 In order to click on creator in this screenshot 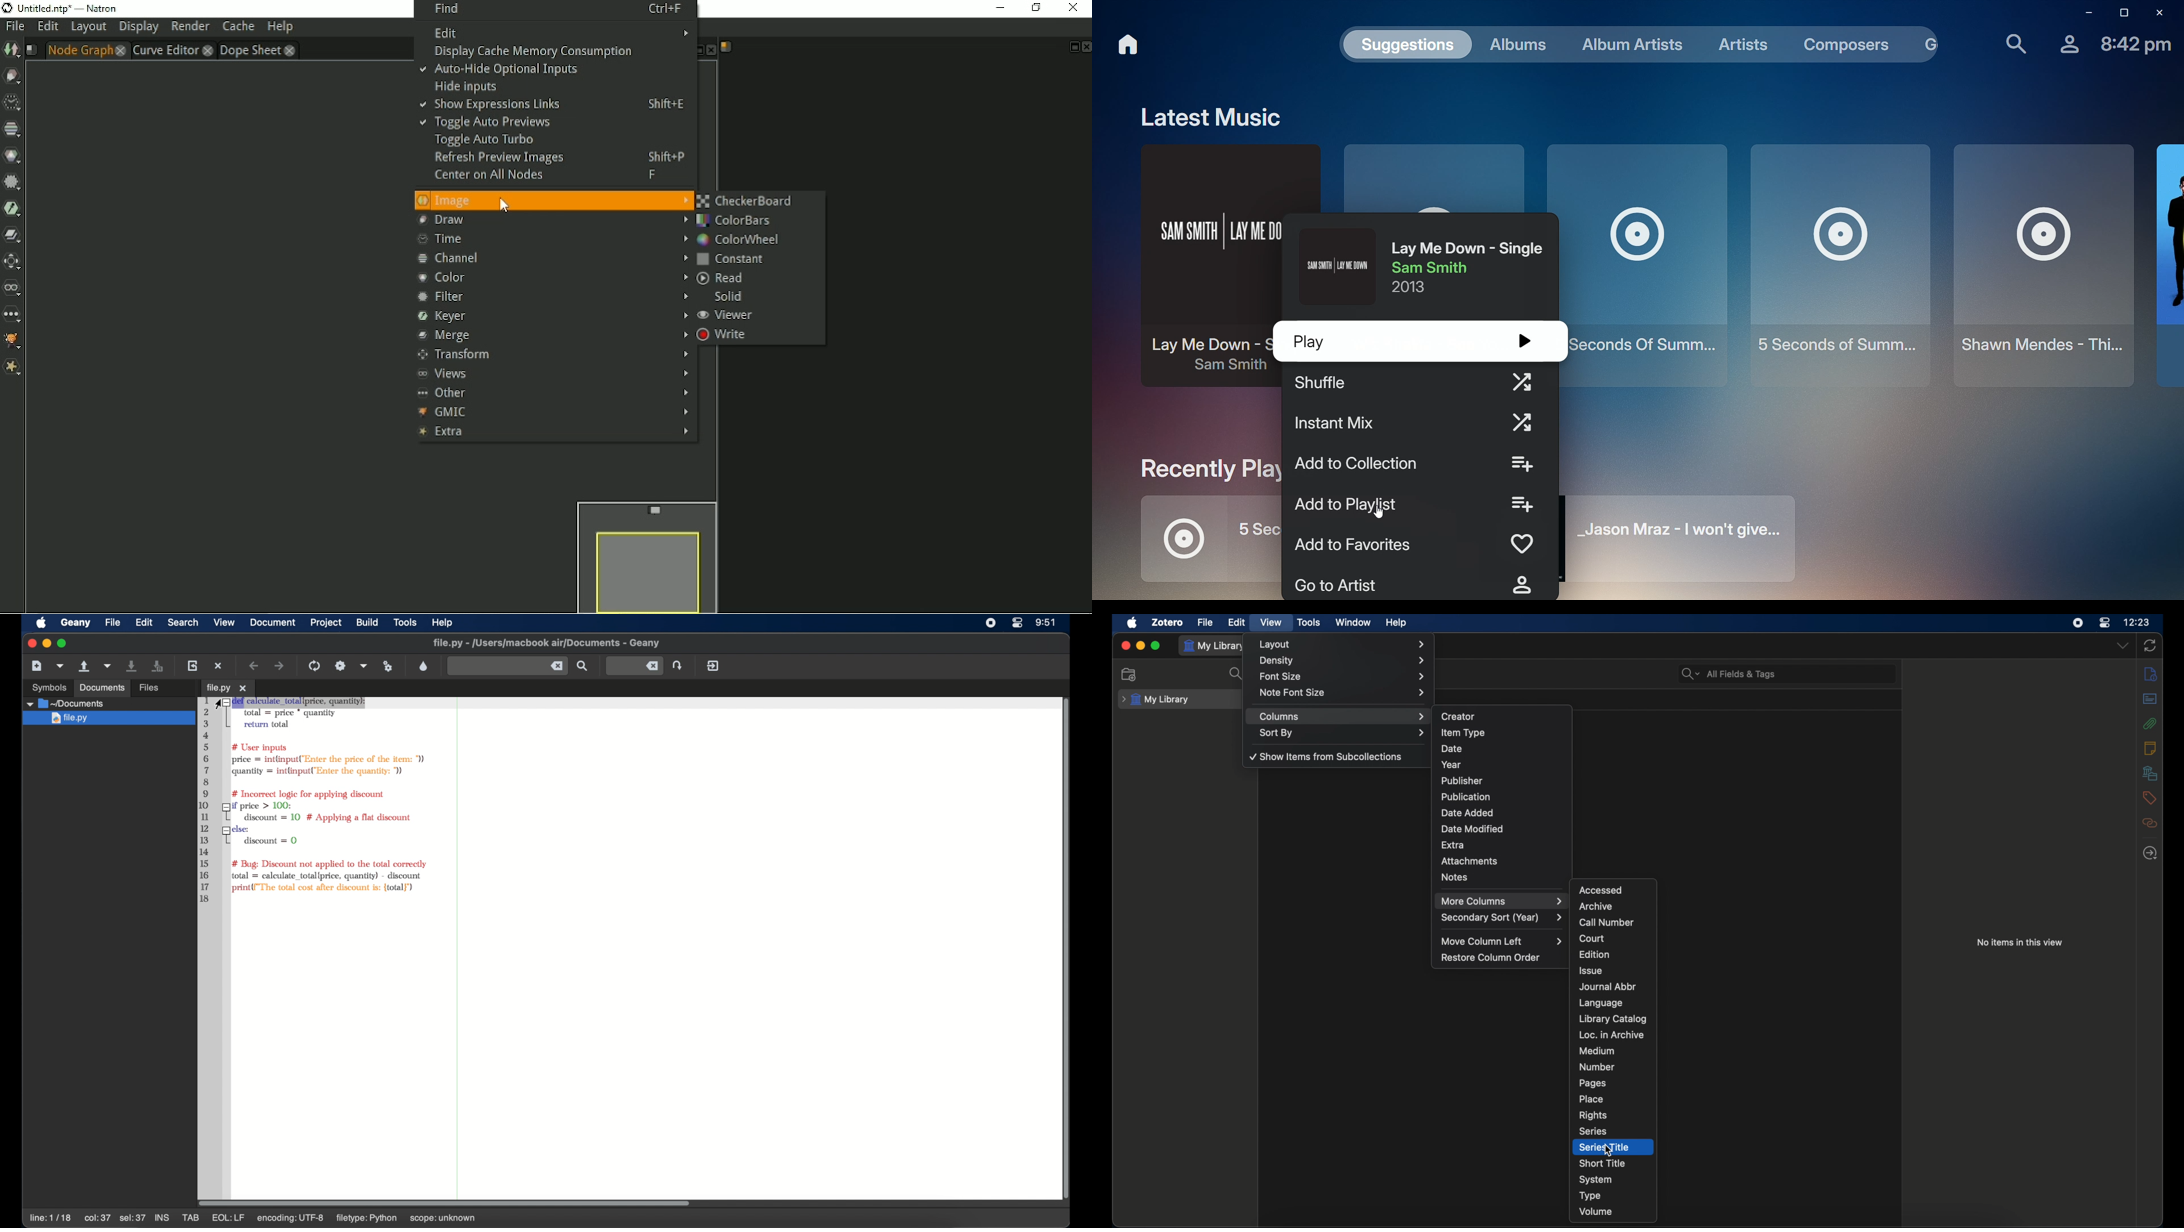, I will do `click(1459, 716)`.